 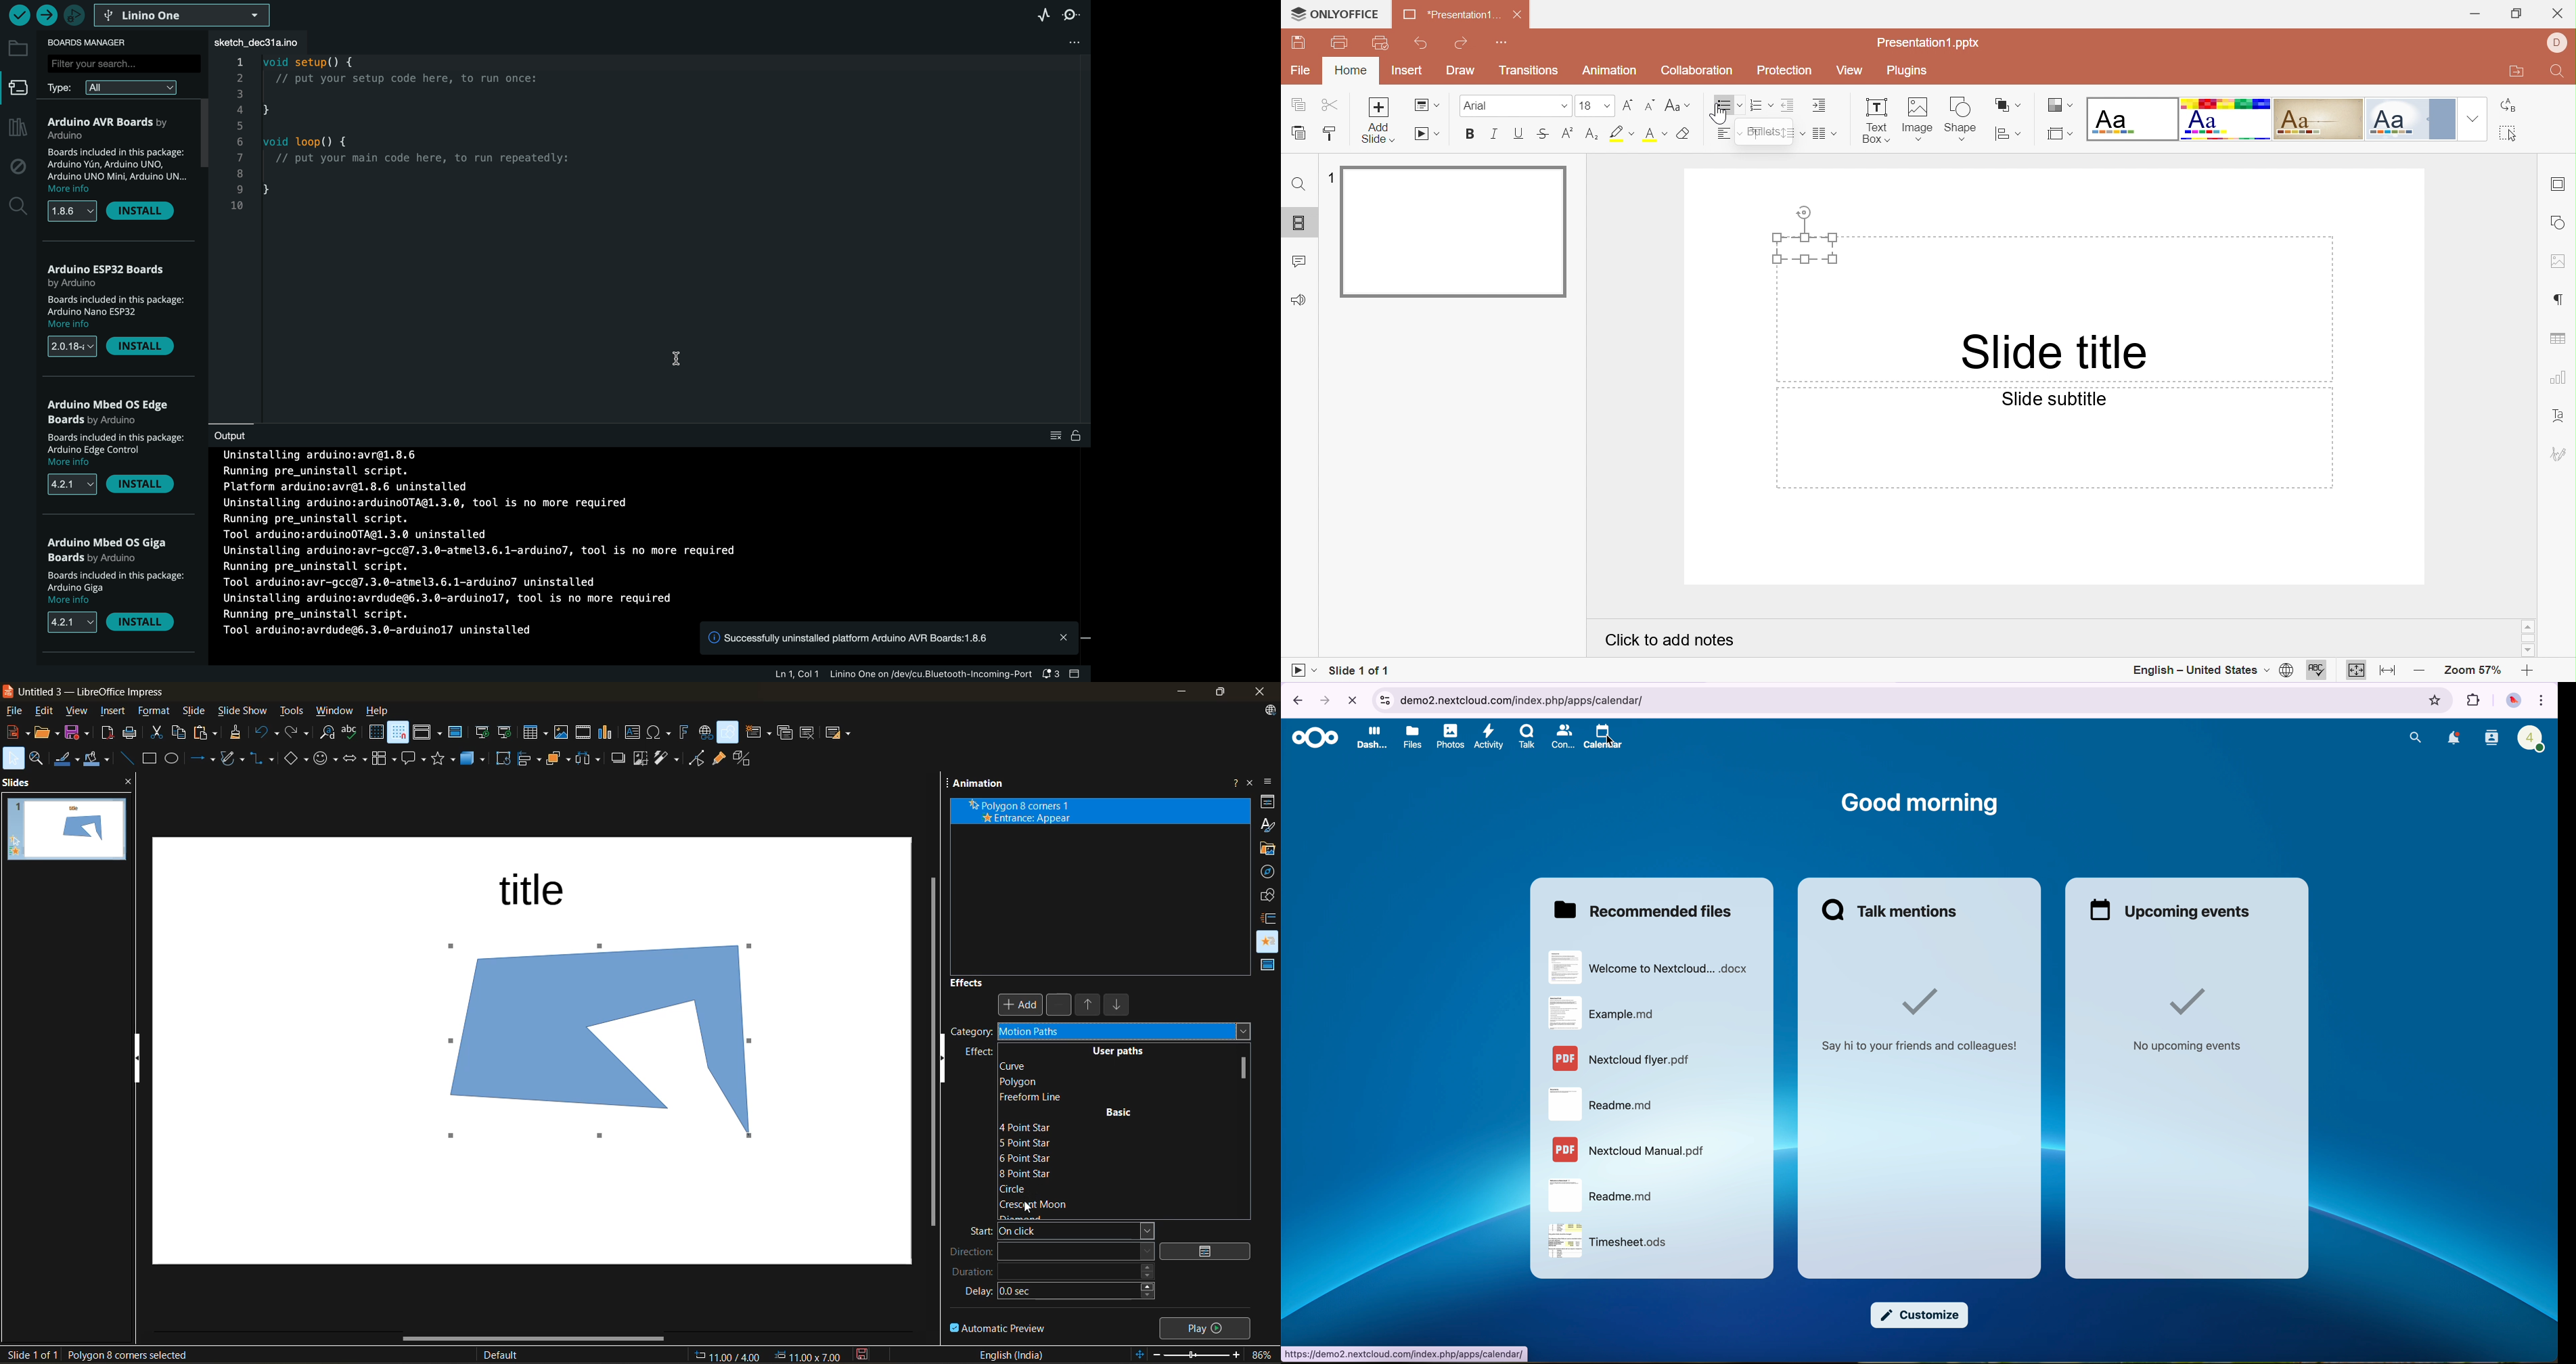 What do you see at coordinates (1493, 133) in the screenshot?
I see `Italic` at bounding box center [1493, 133].